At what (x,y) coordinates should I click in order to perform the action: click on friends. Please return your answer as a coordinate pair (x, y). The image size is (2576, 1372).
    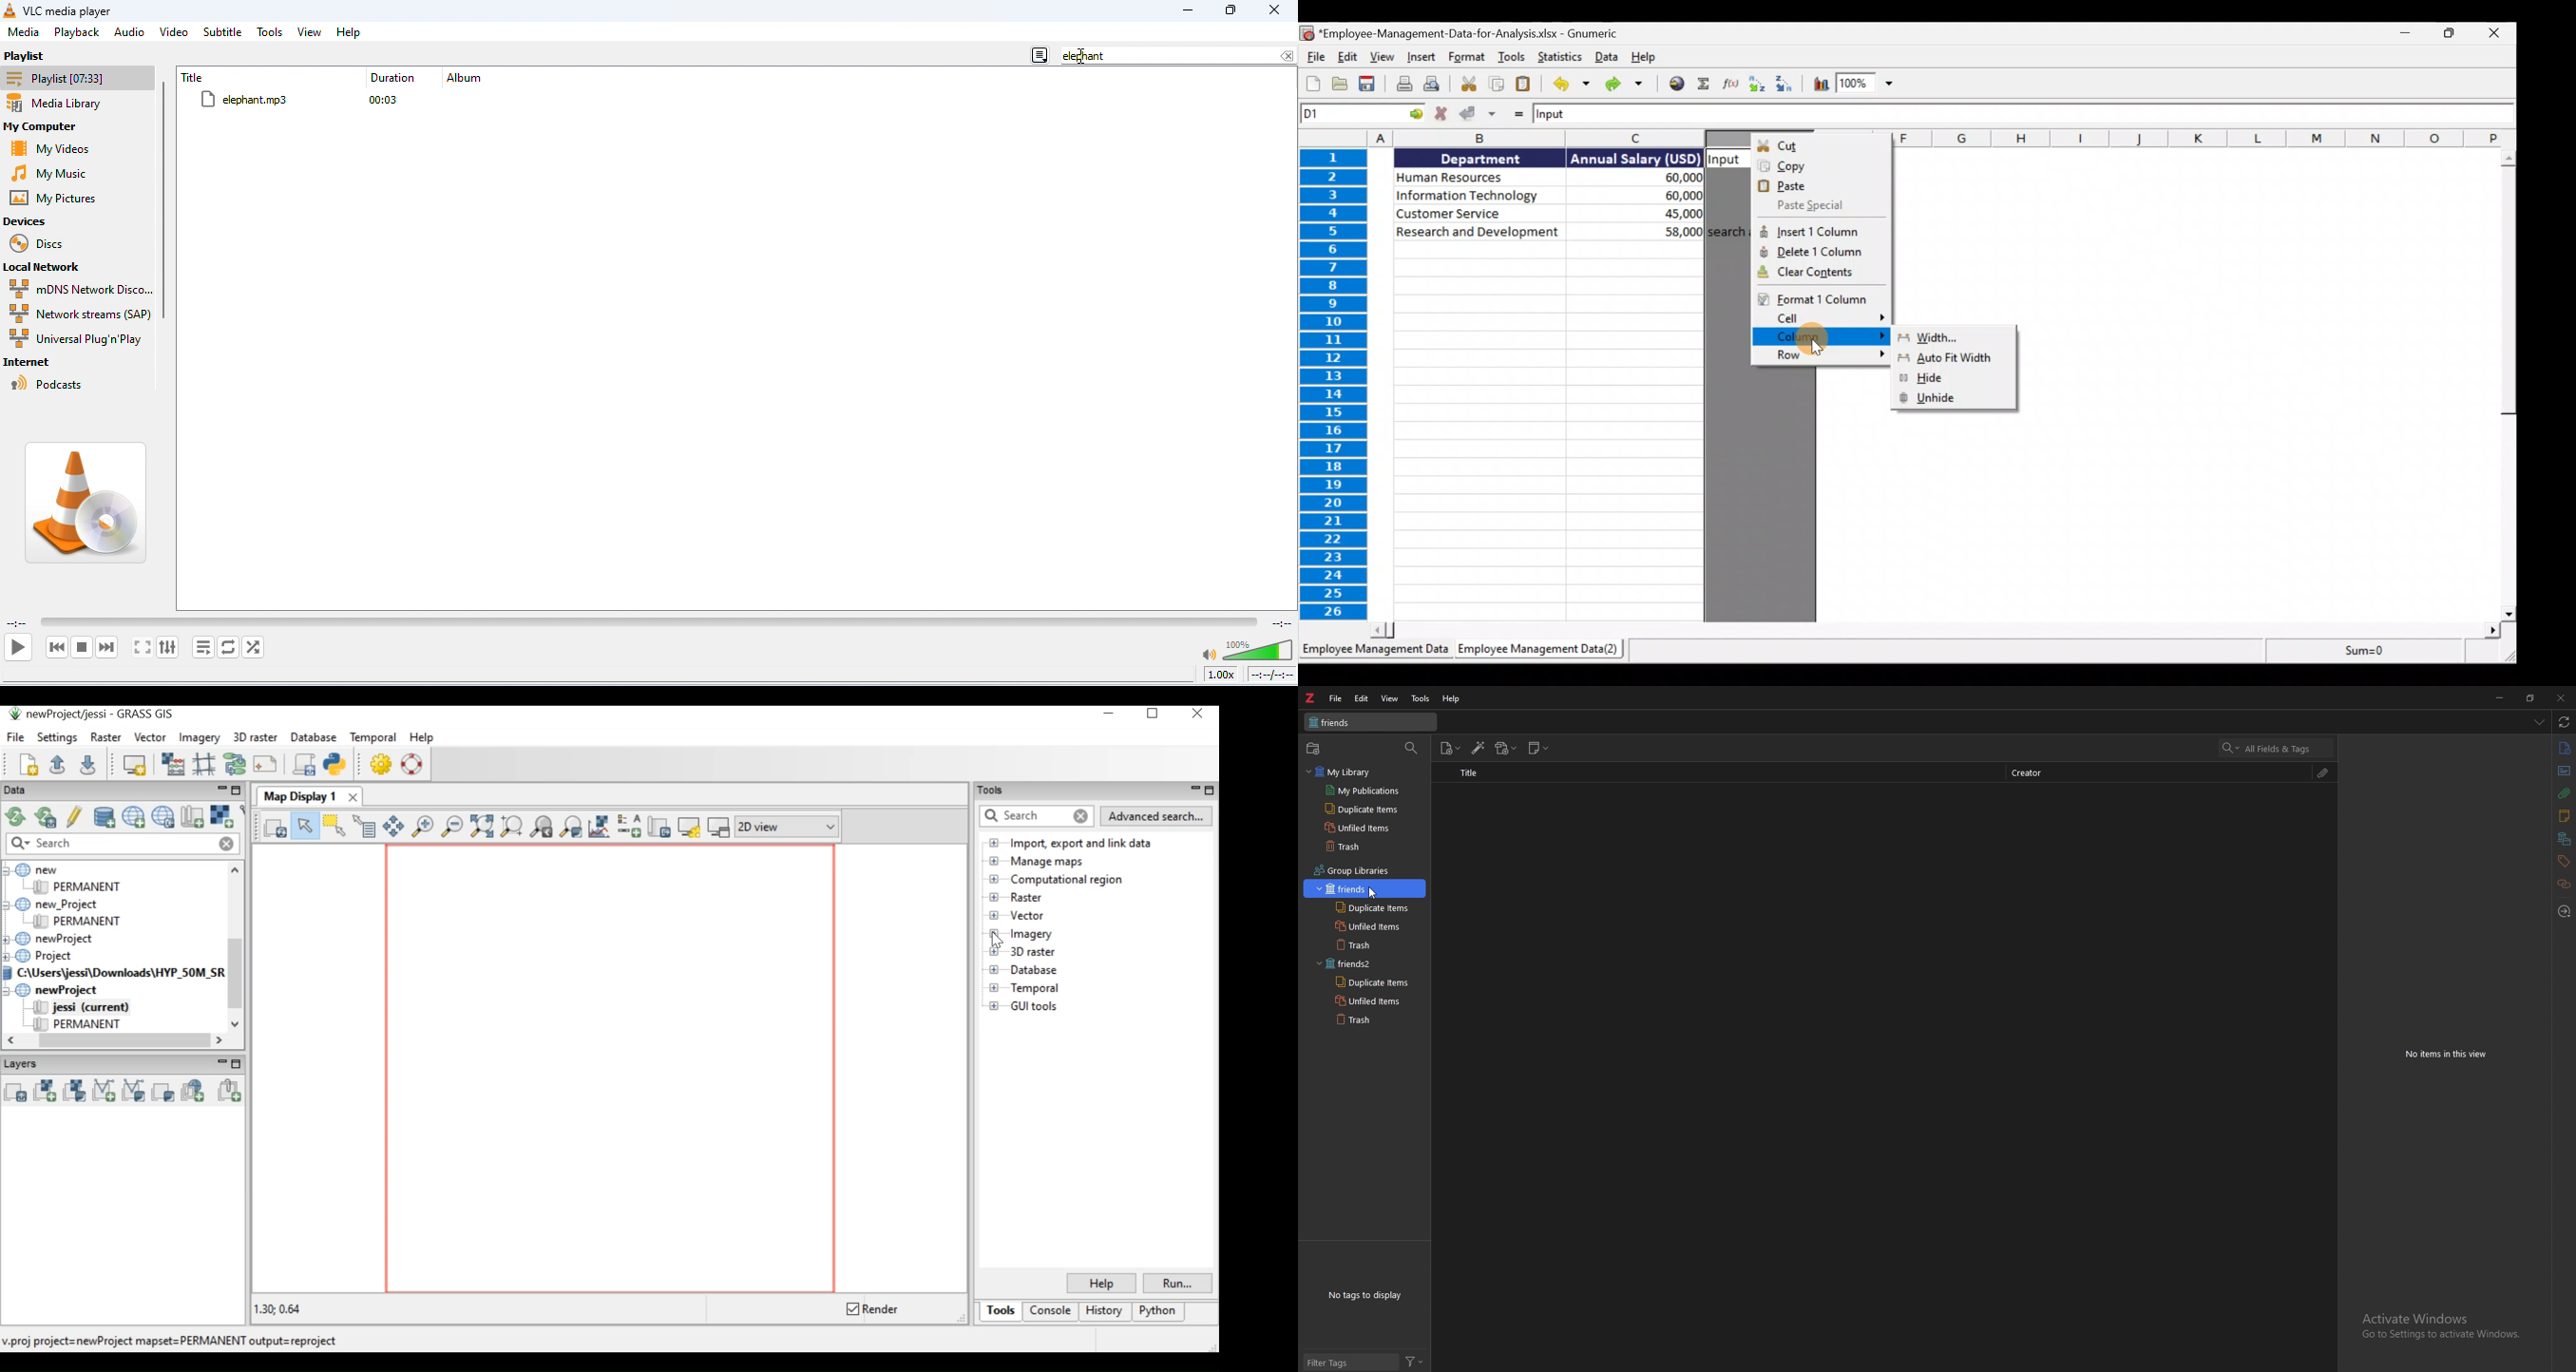
    Looking at the image, I should click on (1371, 722).